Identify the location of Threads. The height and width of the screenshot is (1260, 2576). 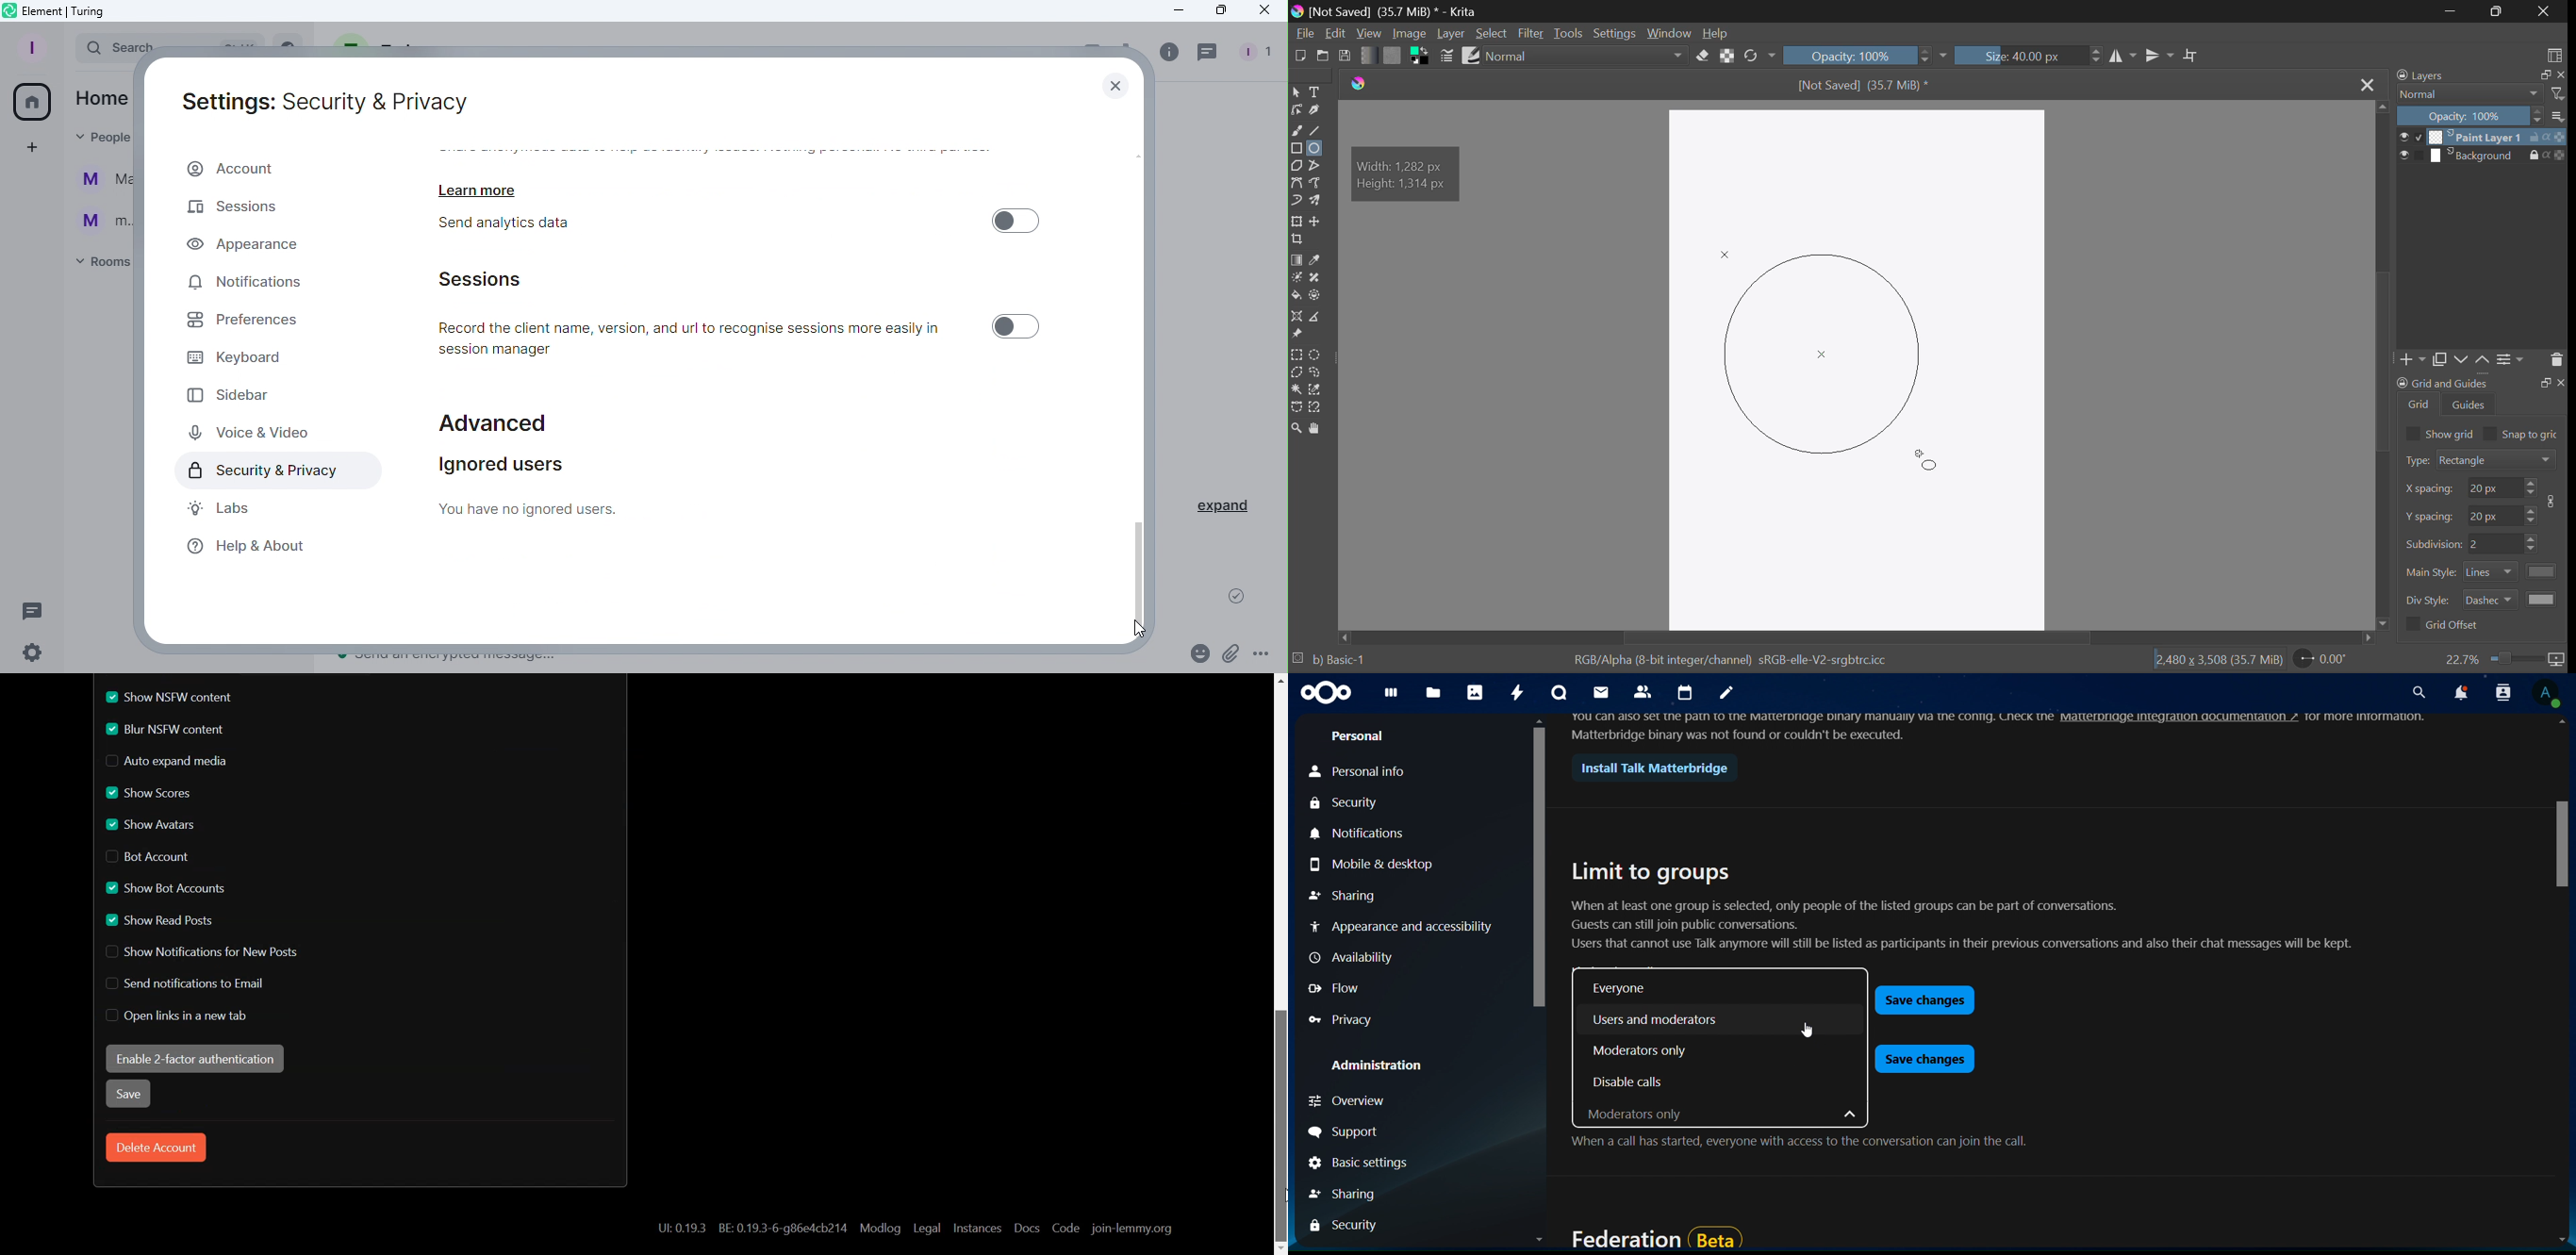
(36, 610).